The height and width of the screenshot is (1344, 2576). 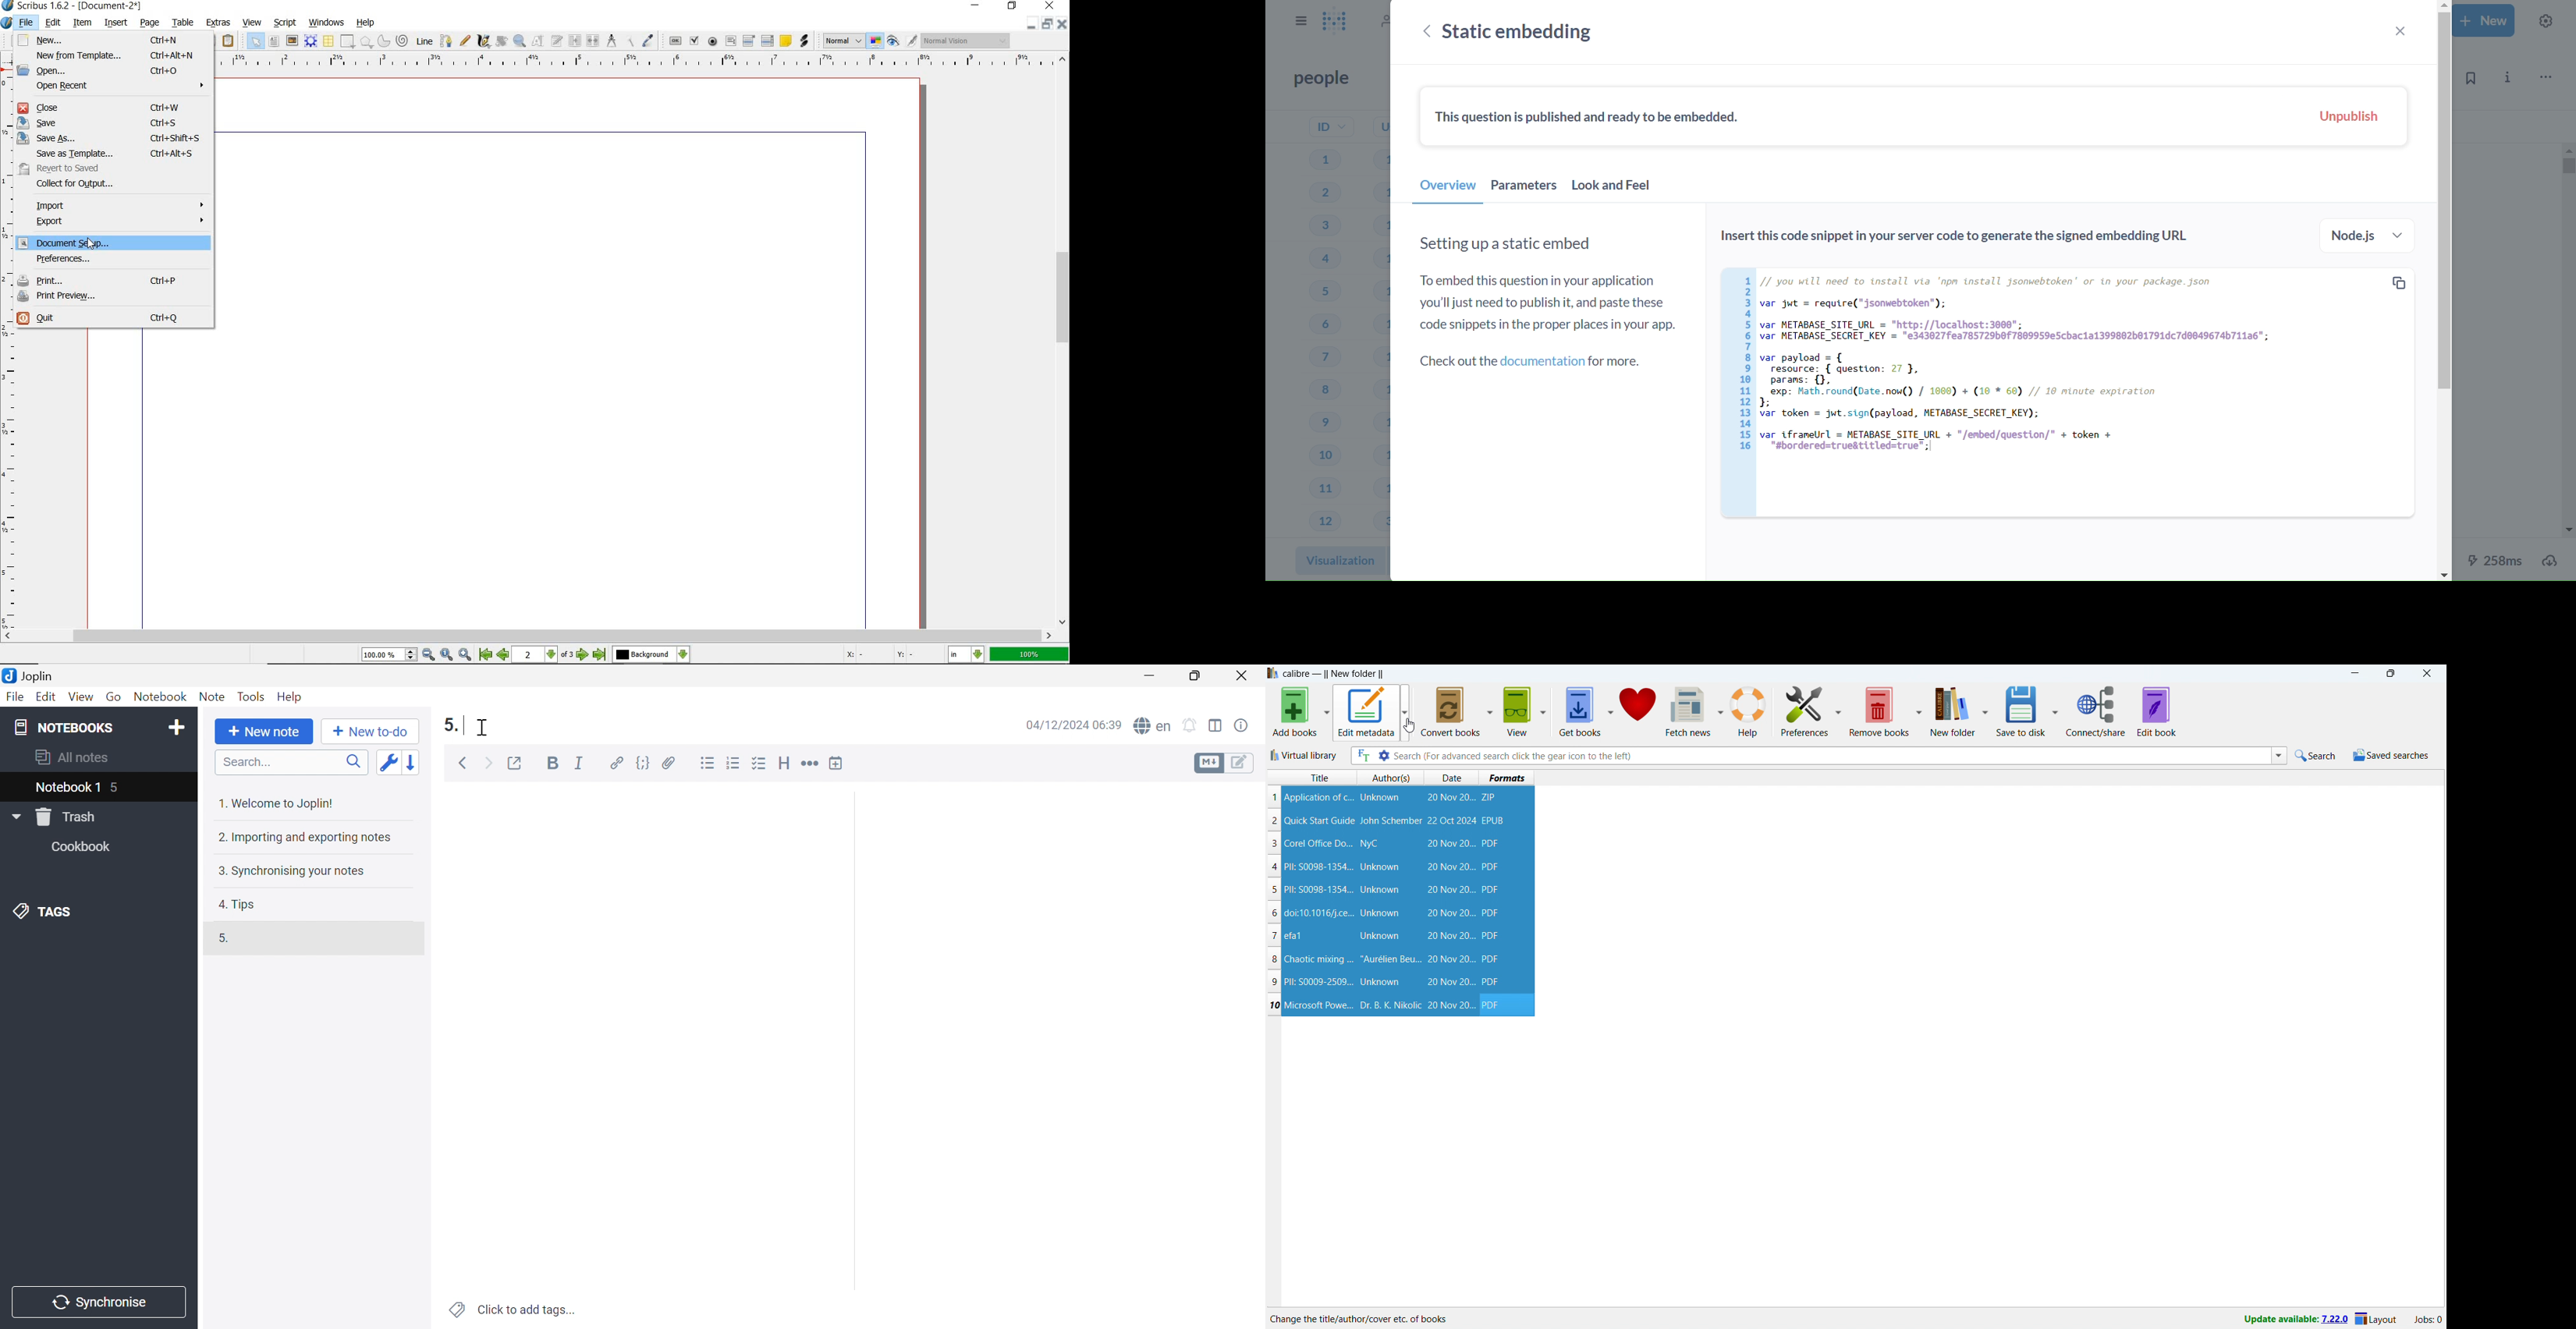 What do you see at coordinates (2317, 755) in the screenshot?
I see `search` at bounding box center [2317, 755].